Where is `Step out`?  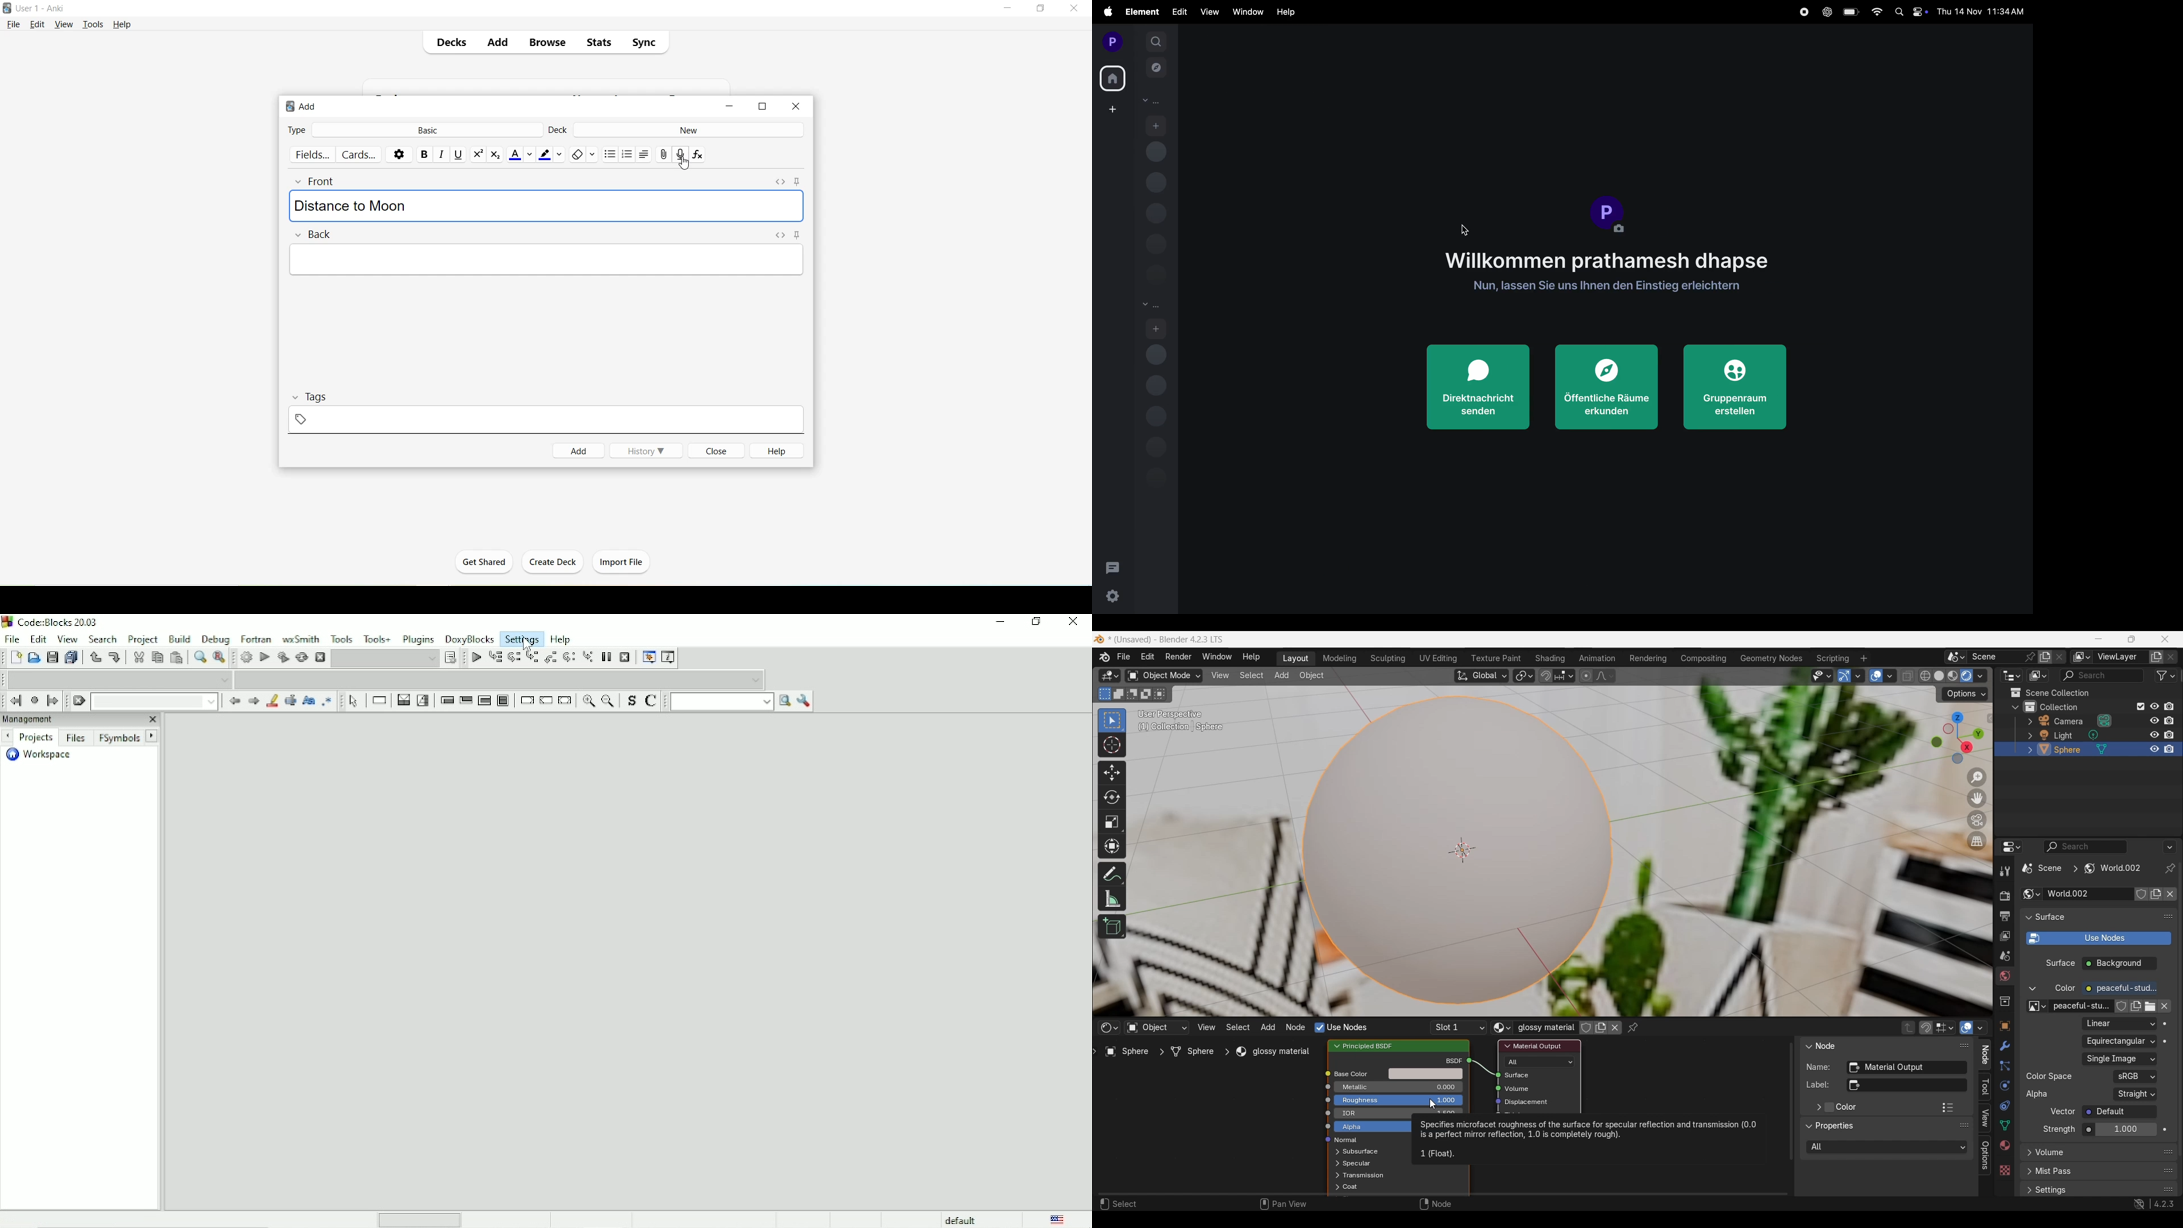 Step out is located at coordinates (550, 658).